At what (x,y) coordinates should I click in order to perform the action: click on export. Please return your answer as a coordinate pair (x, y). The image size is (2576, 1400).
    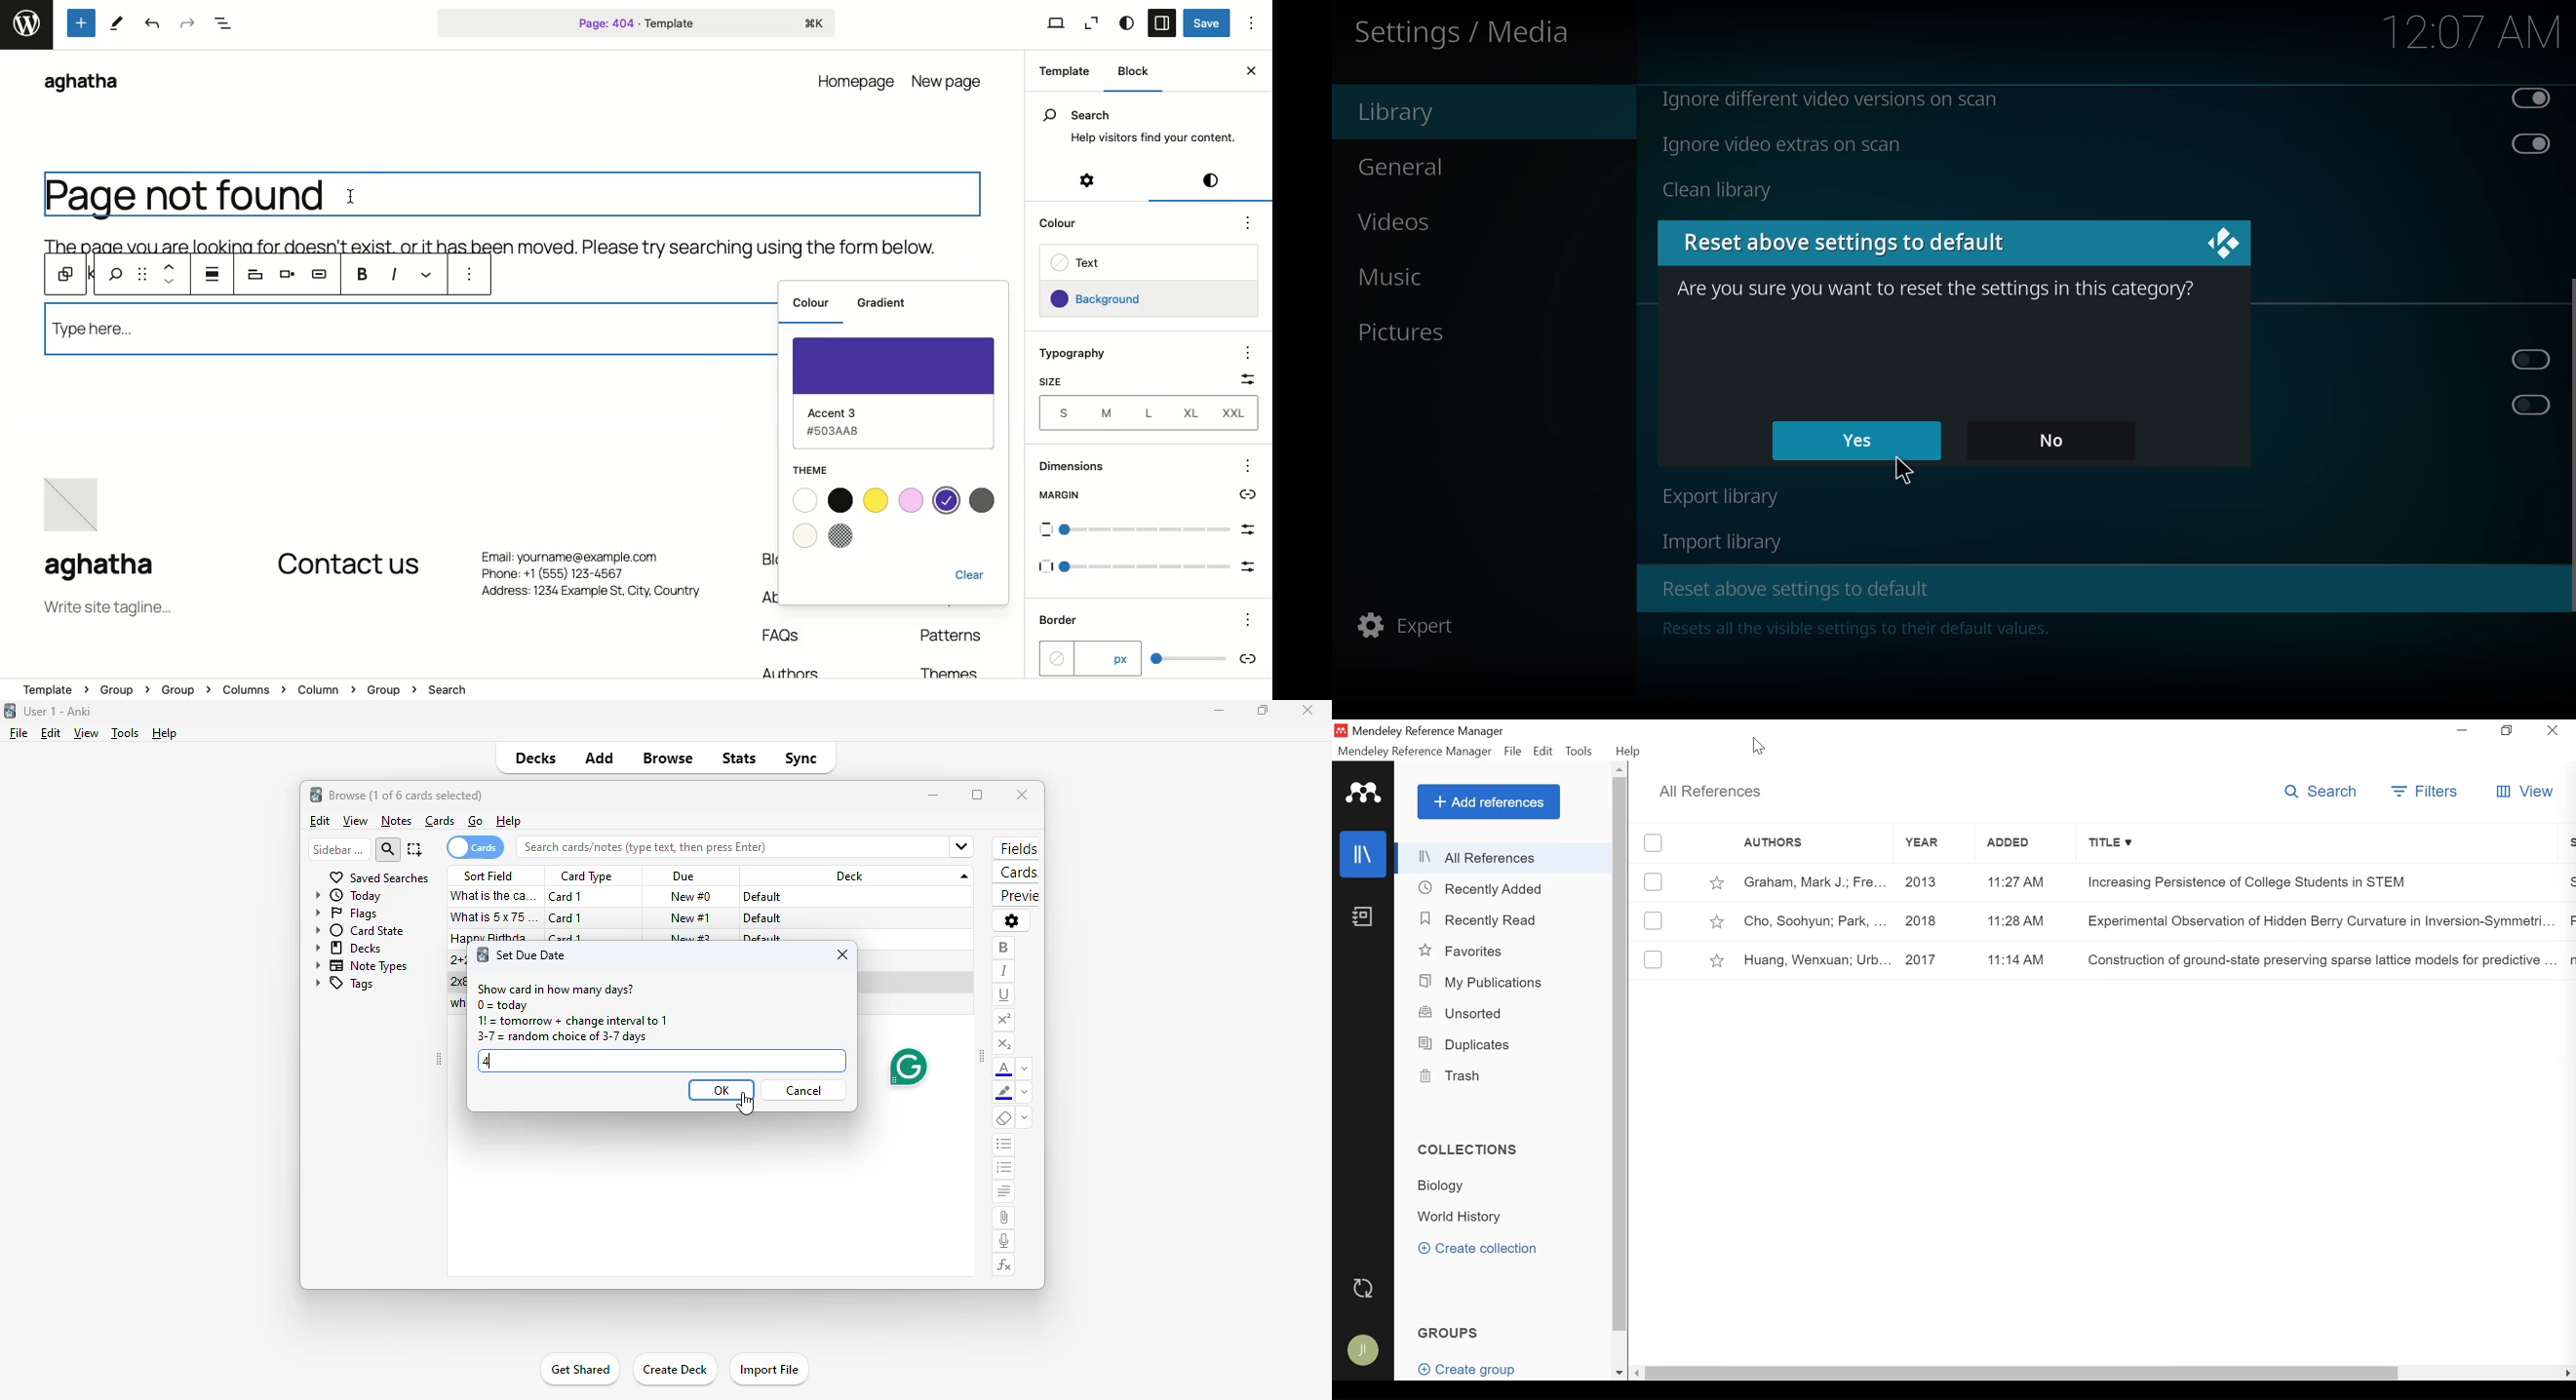
    Looking at the image, I should click on (1721, 497).